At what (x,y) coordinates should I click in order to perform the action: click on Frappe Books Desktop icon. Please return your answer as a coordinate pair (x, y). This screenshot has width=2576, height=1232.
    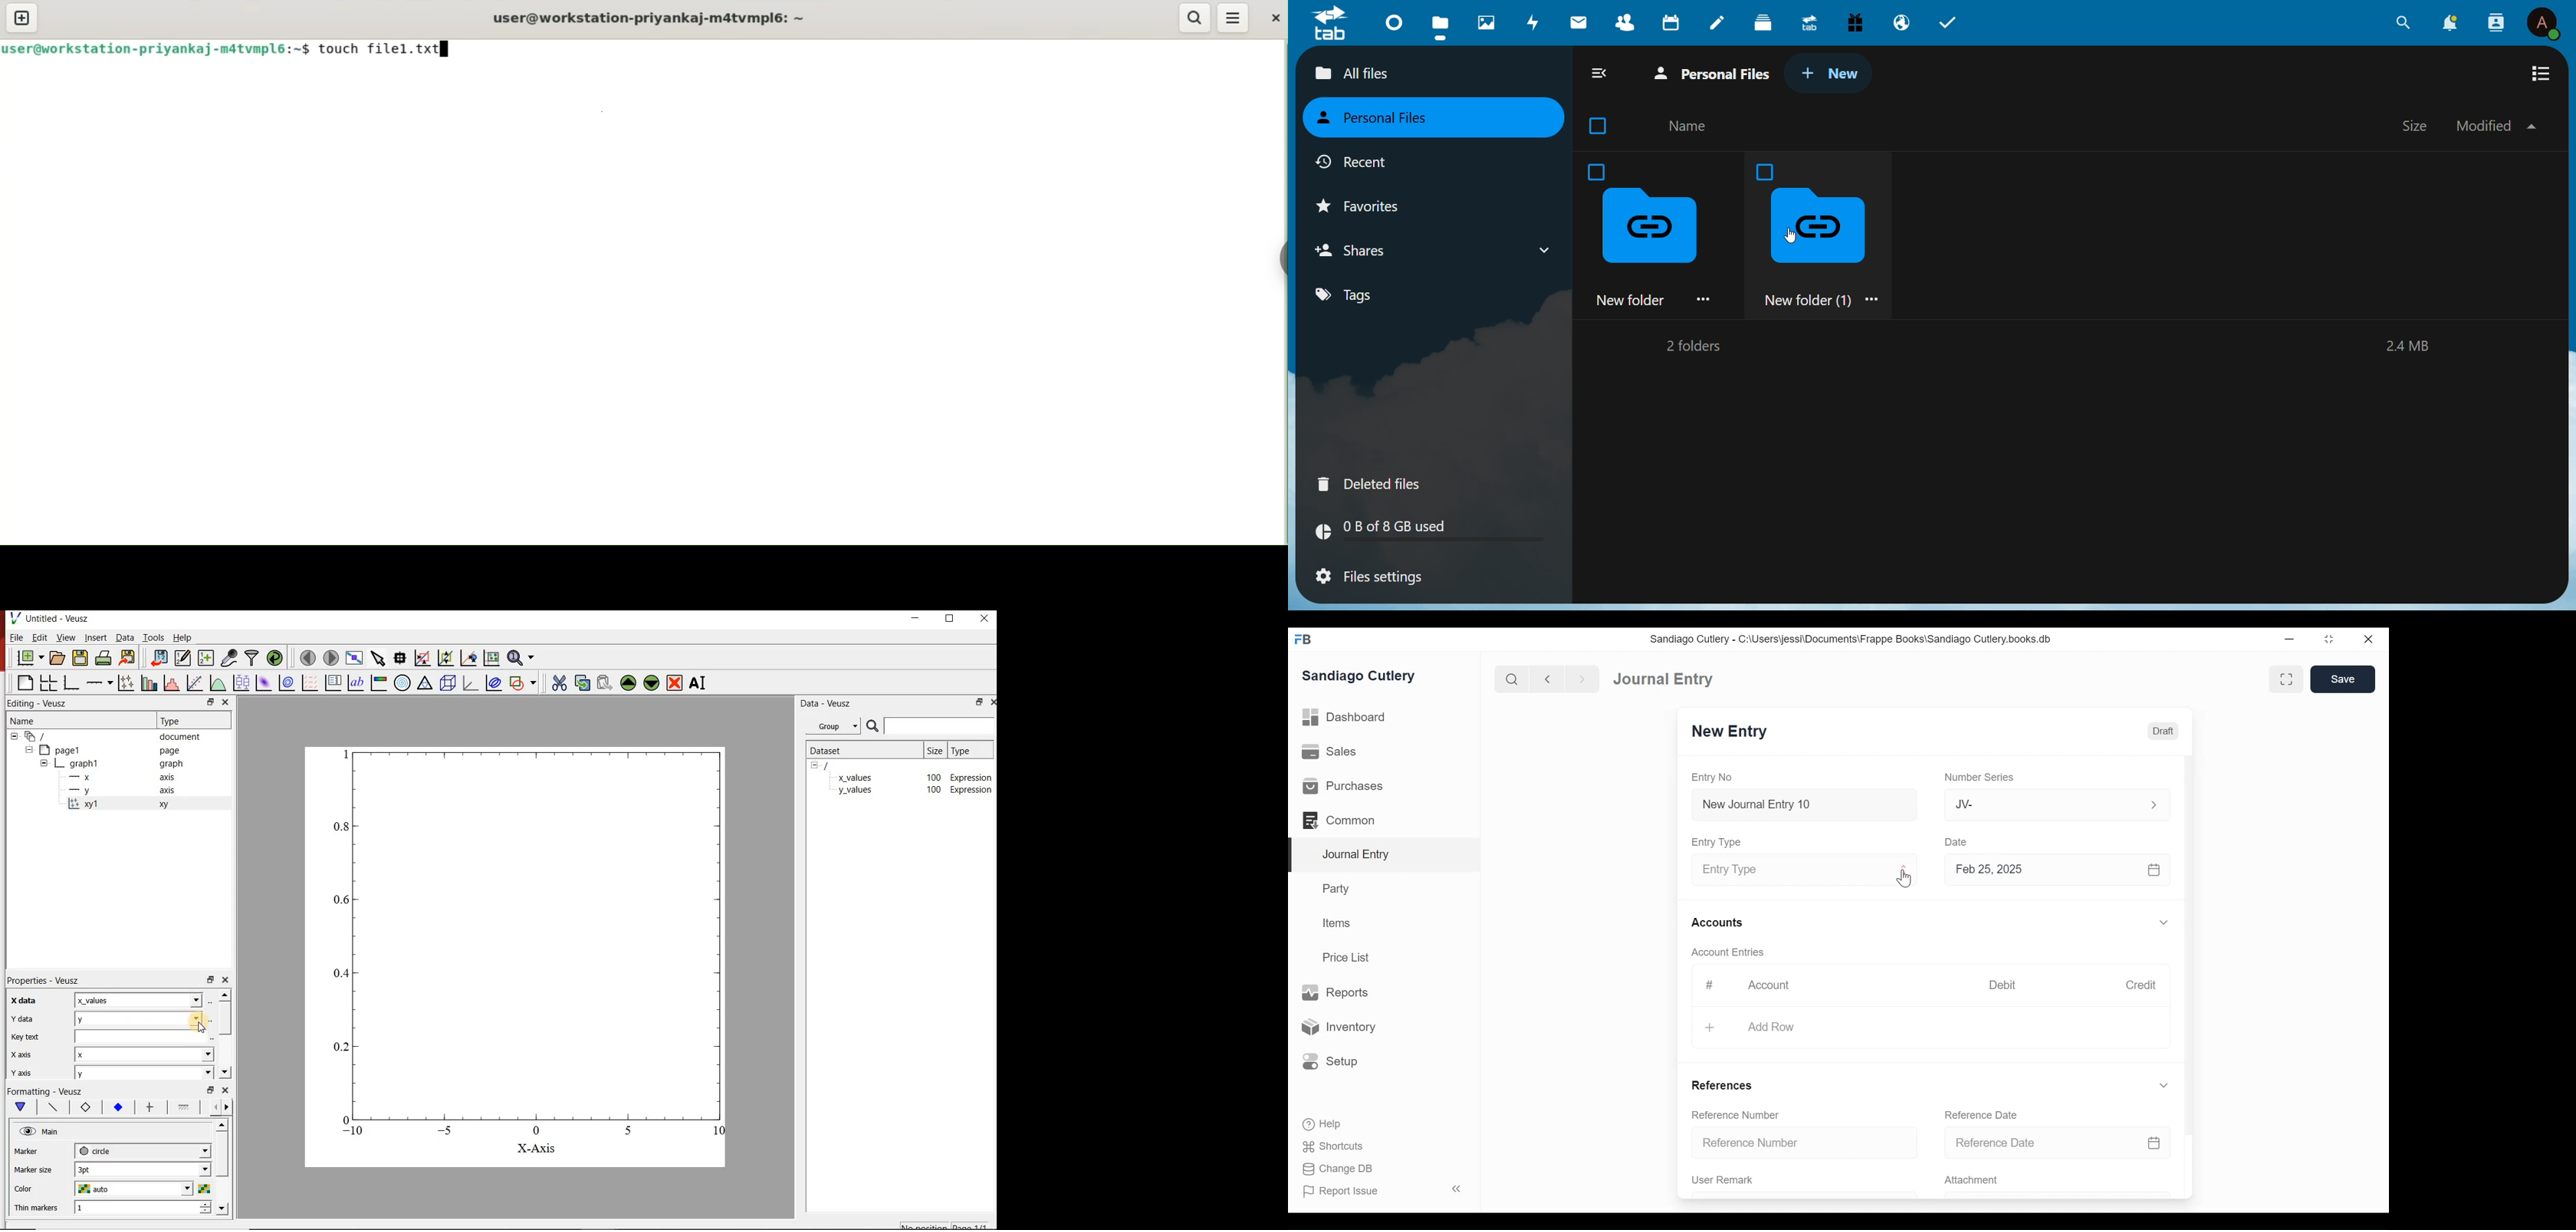
    Looking at the image, I should click on (1302, 639).